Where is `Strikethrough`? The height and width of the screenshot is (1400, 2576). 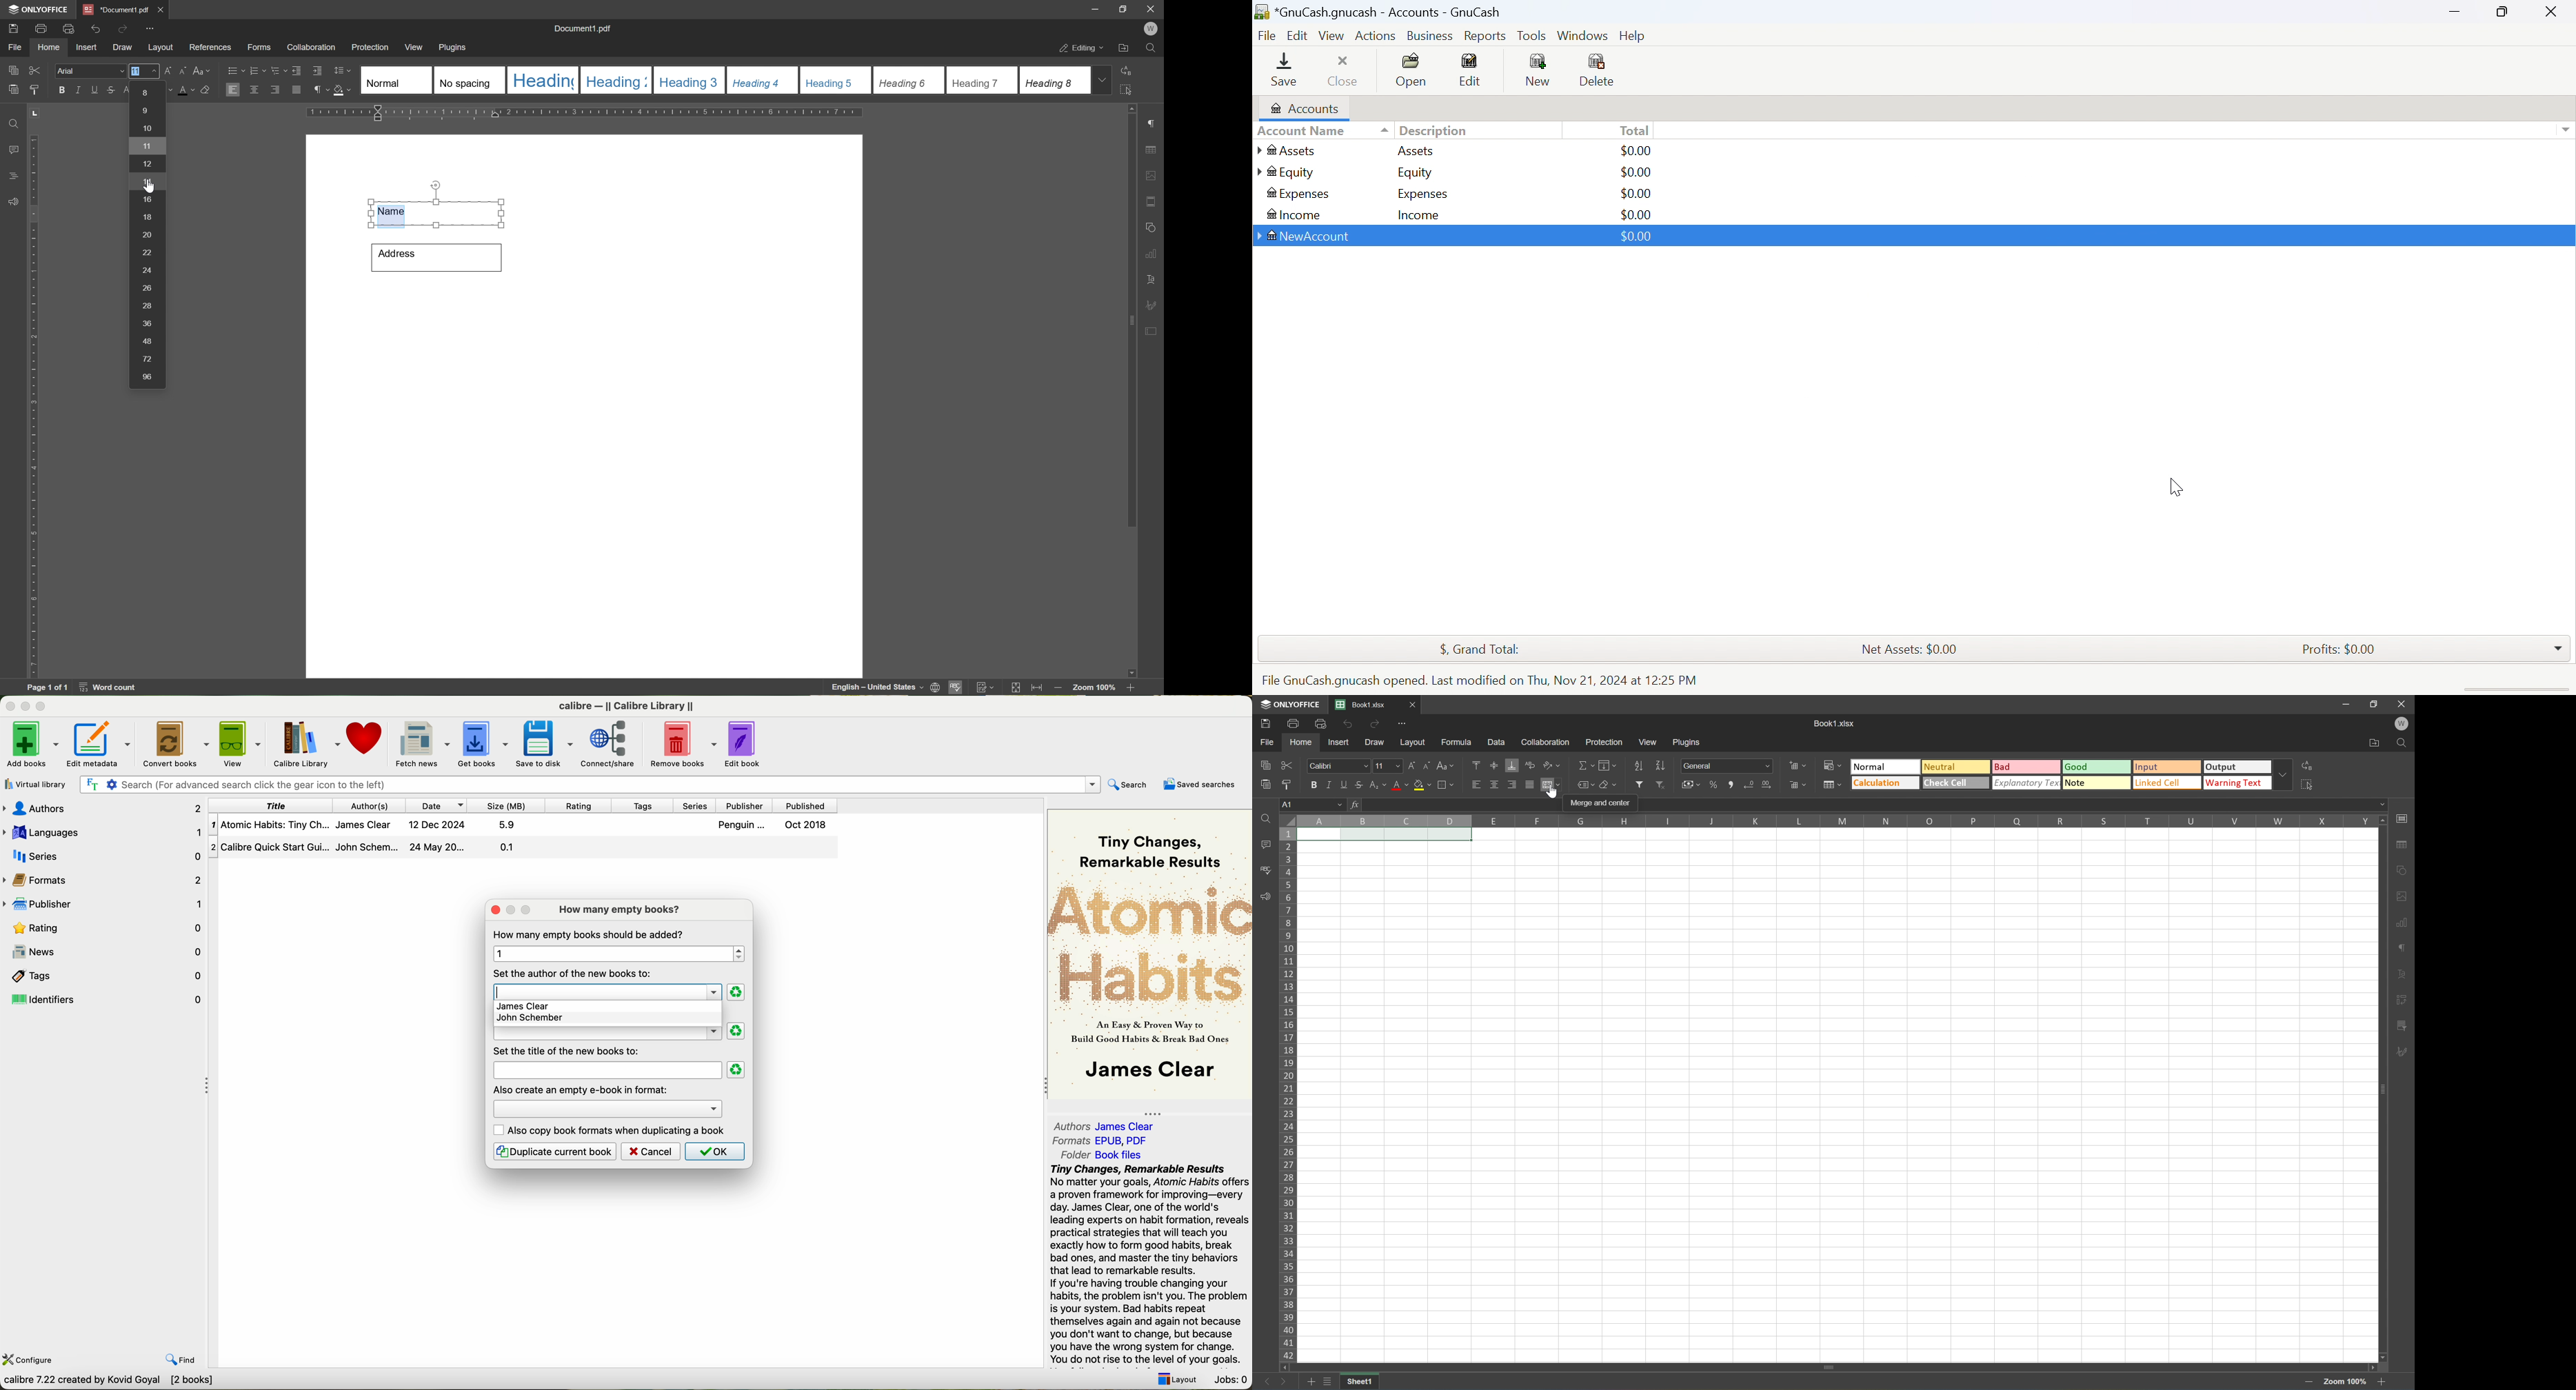 Strikethrough is located at coordinates (1361, 785).